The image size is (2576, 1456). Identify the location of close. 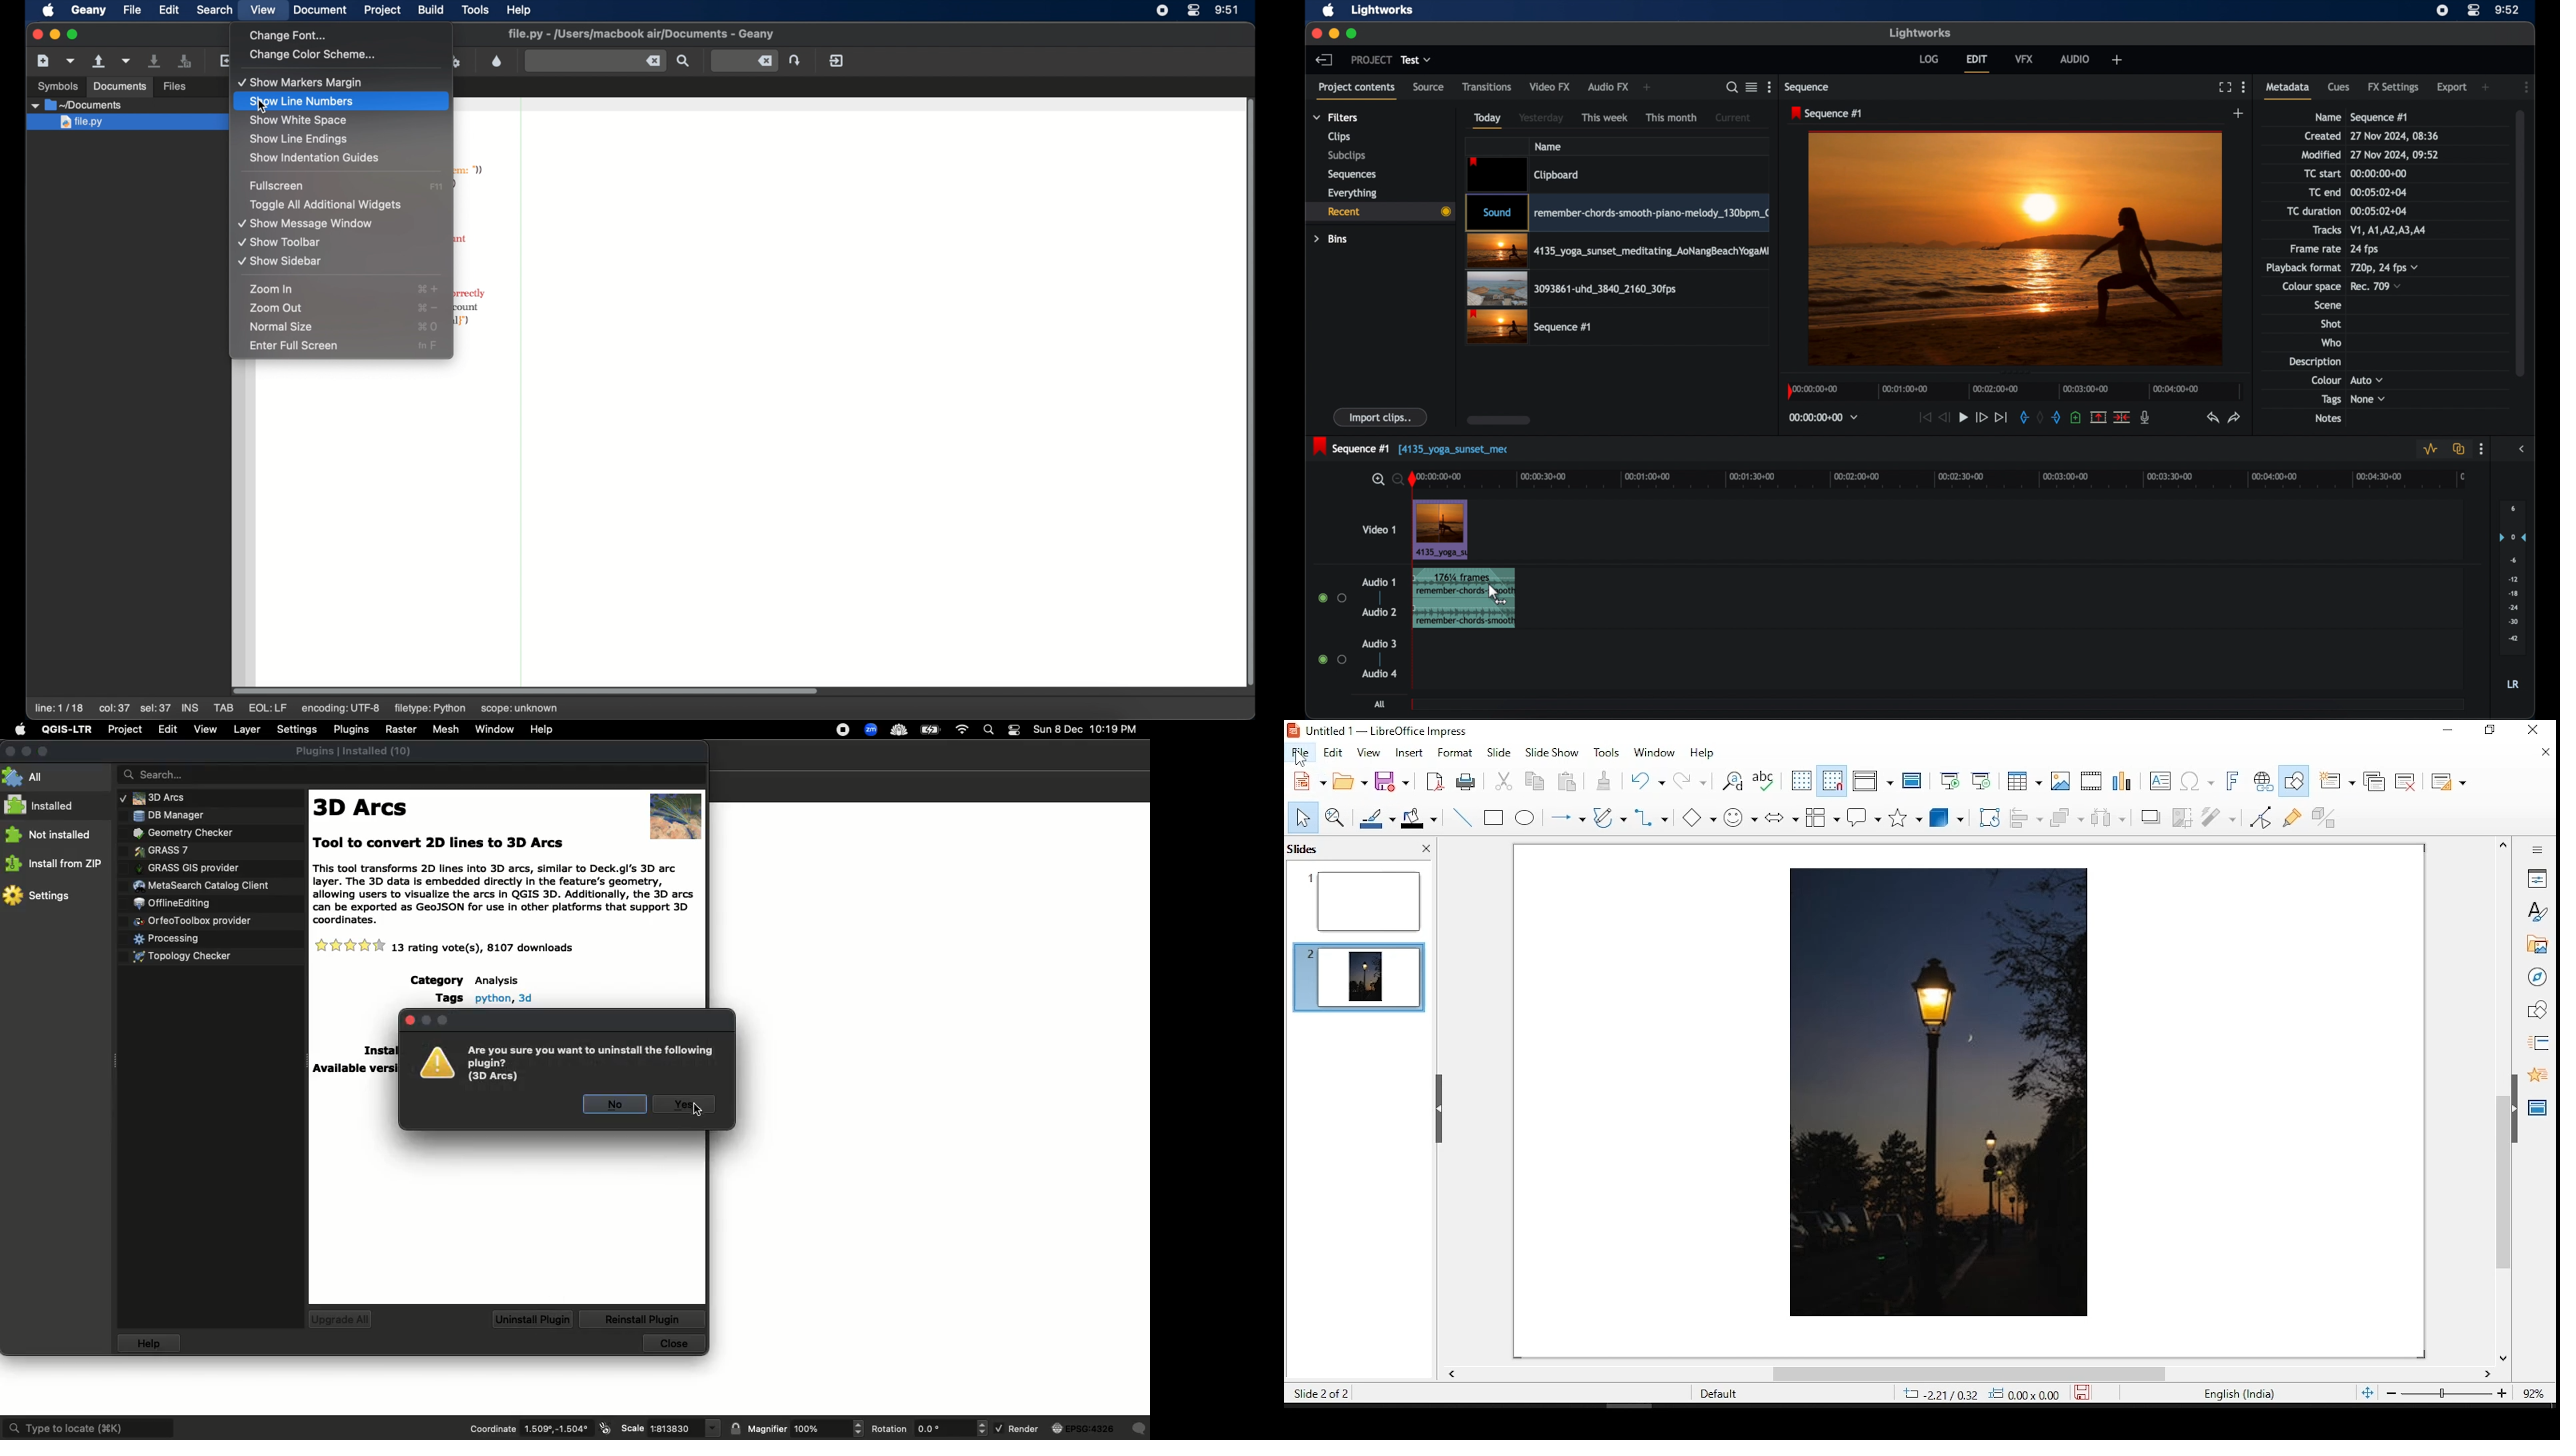
(1315, 33).